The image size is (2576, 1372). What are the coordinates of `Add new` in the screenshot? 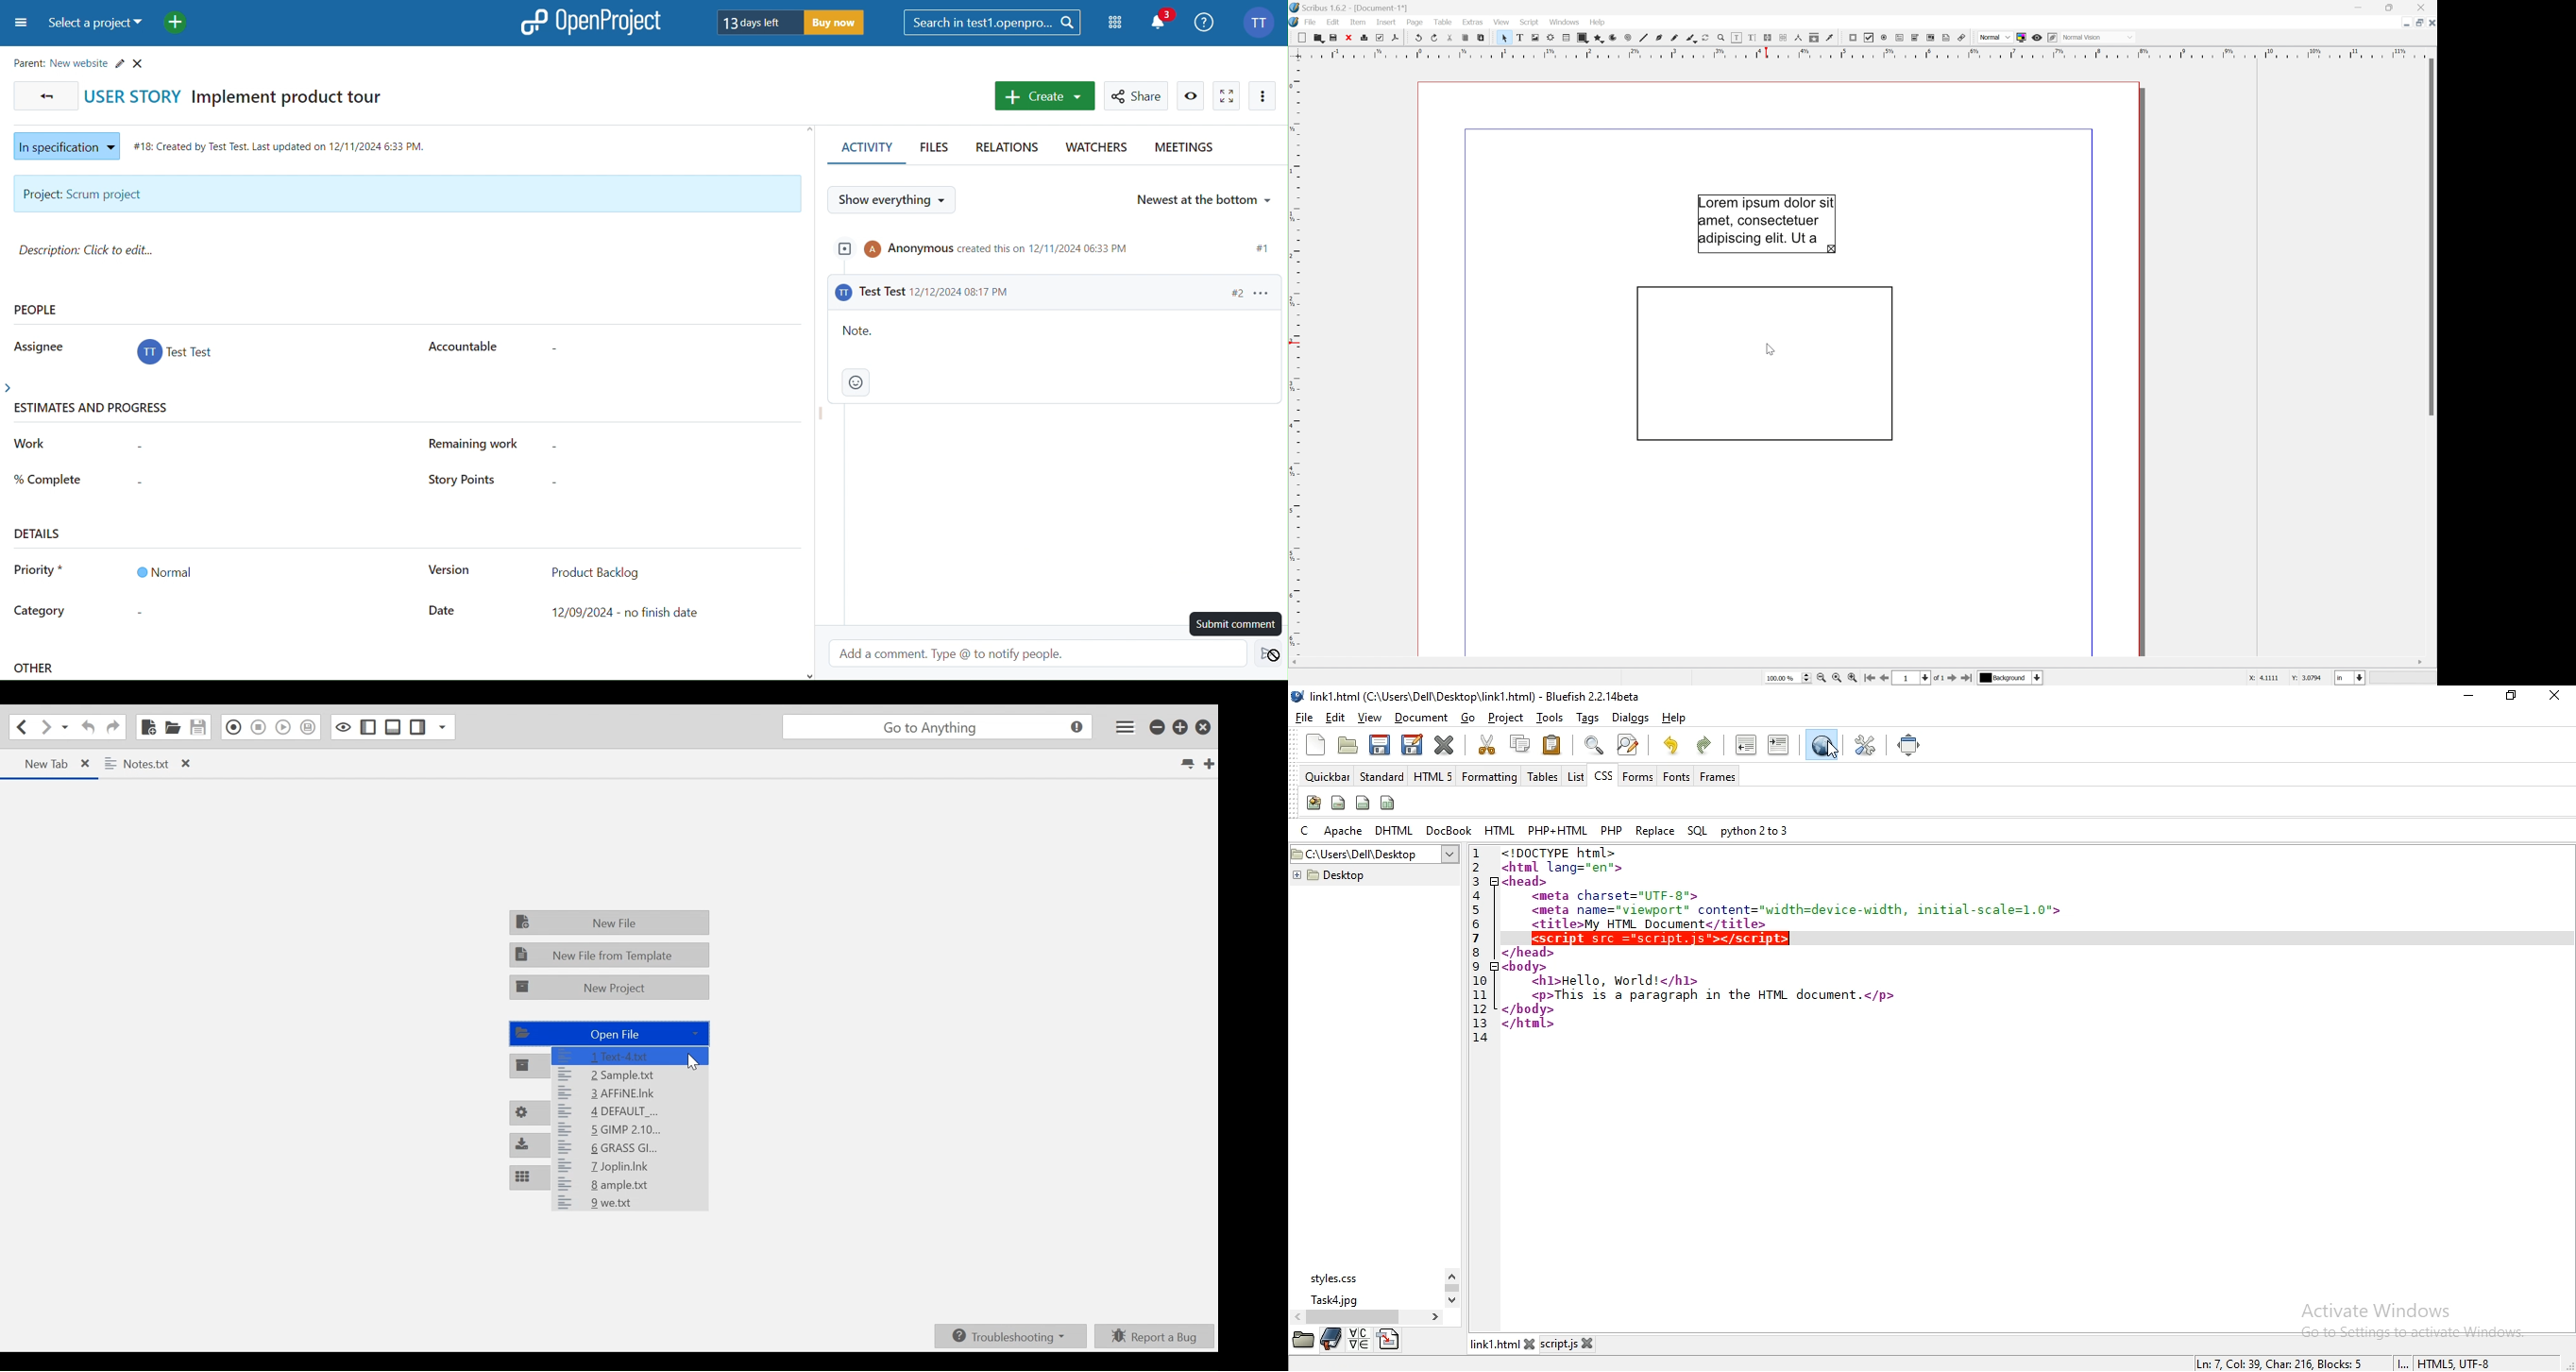 It's located at (174, 24).